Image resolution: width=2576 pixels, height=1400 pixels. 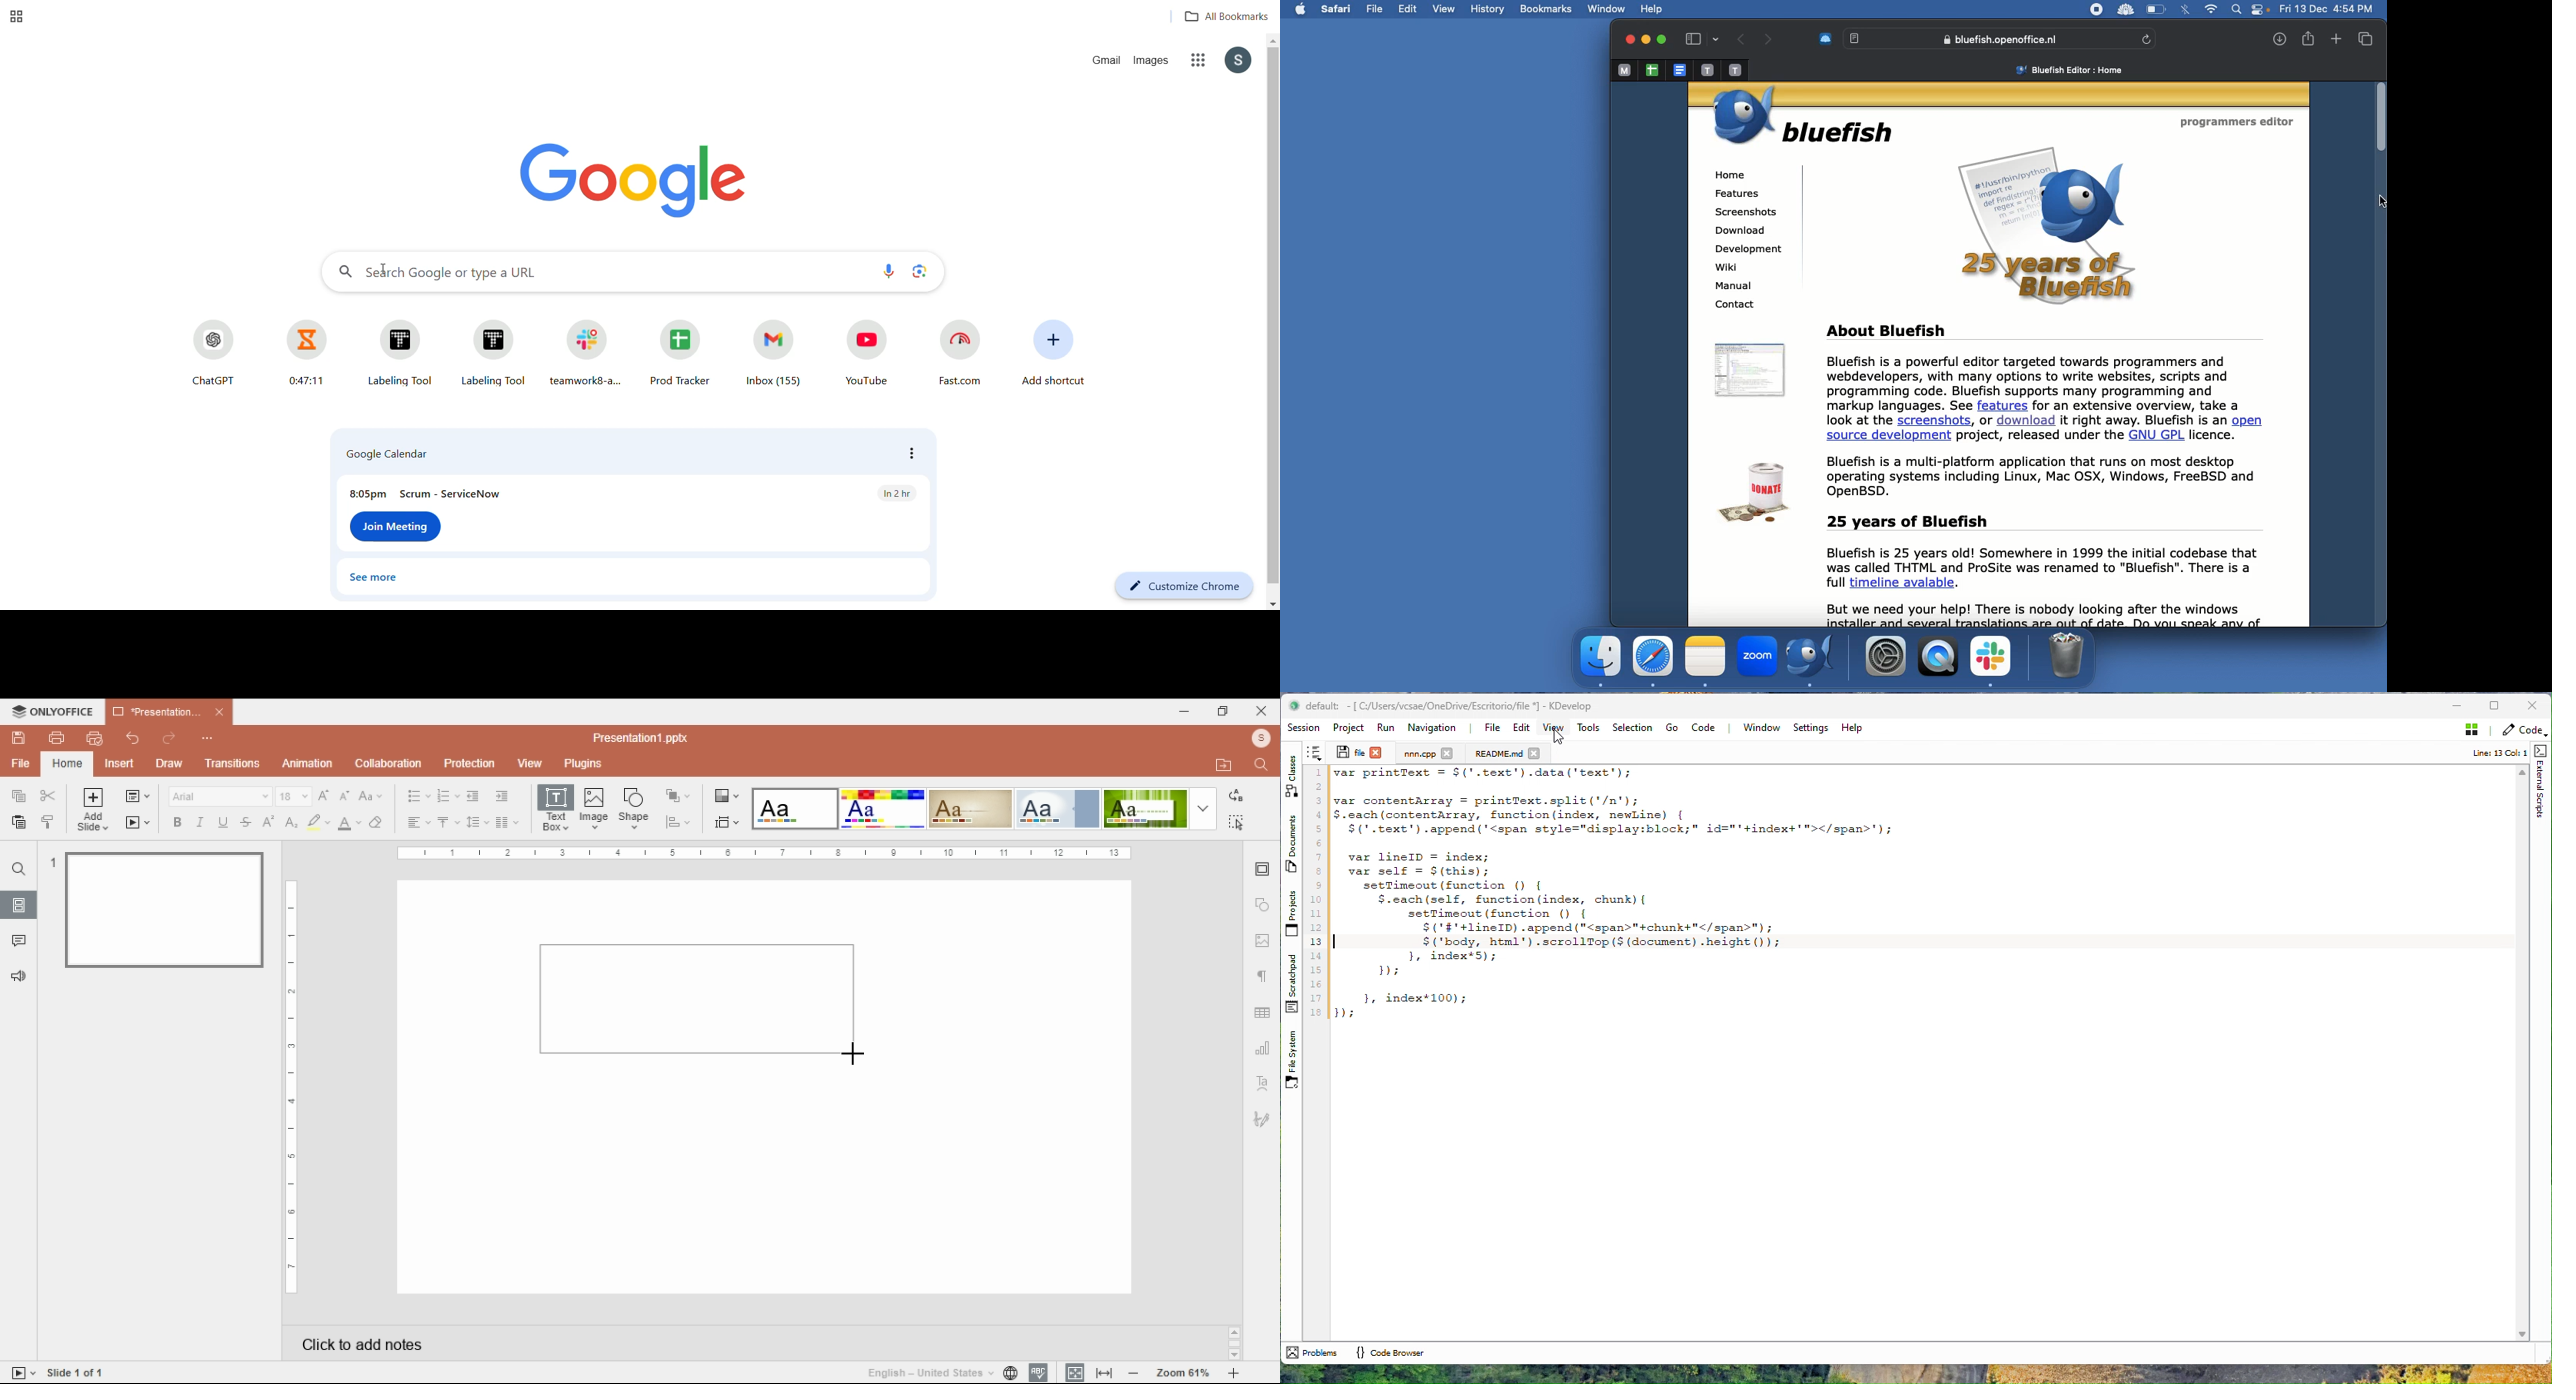 What do you see at coordinates (291, 1086) in the screenshot?
I see `Ruler` at bounding box center [291, 1086].